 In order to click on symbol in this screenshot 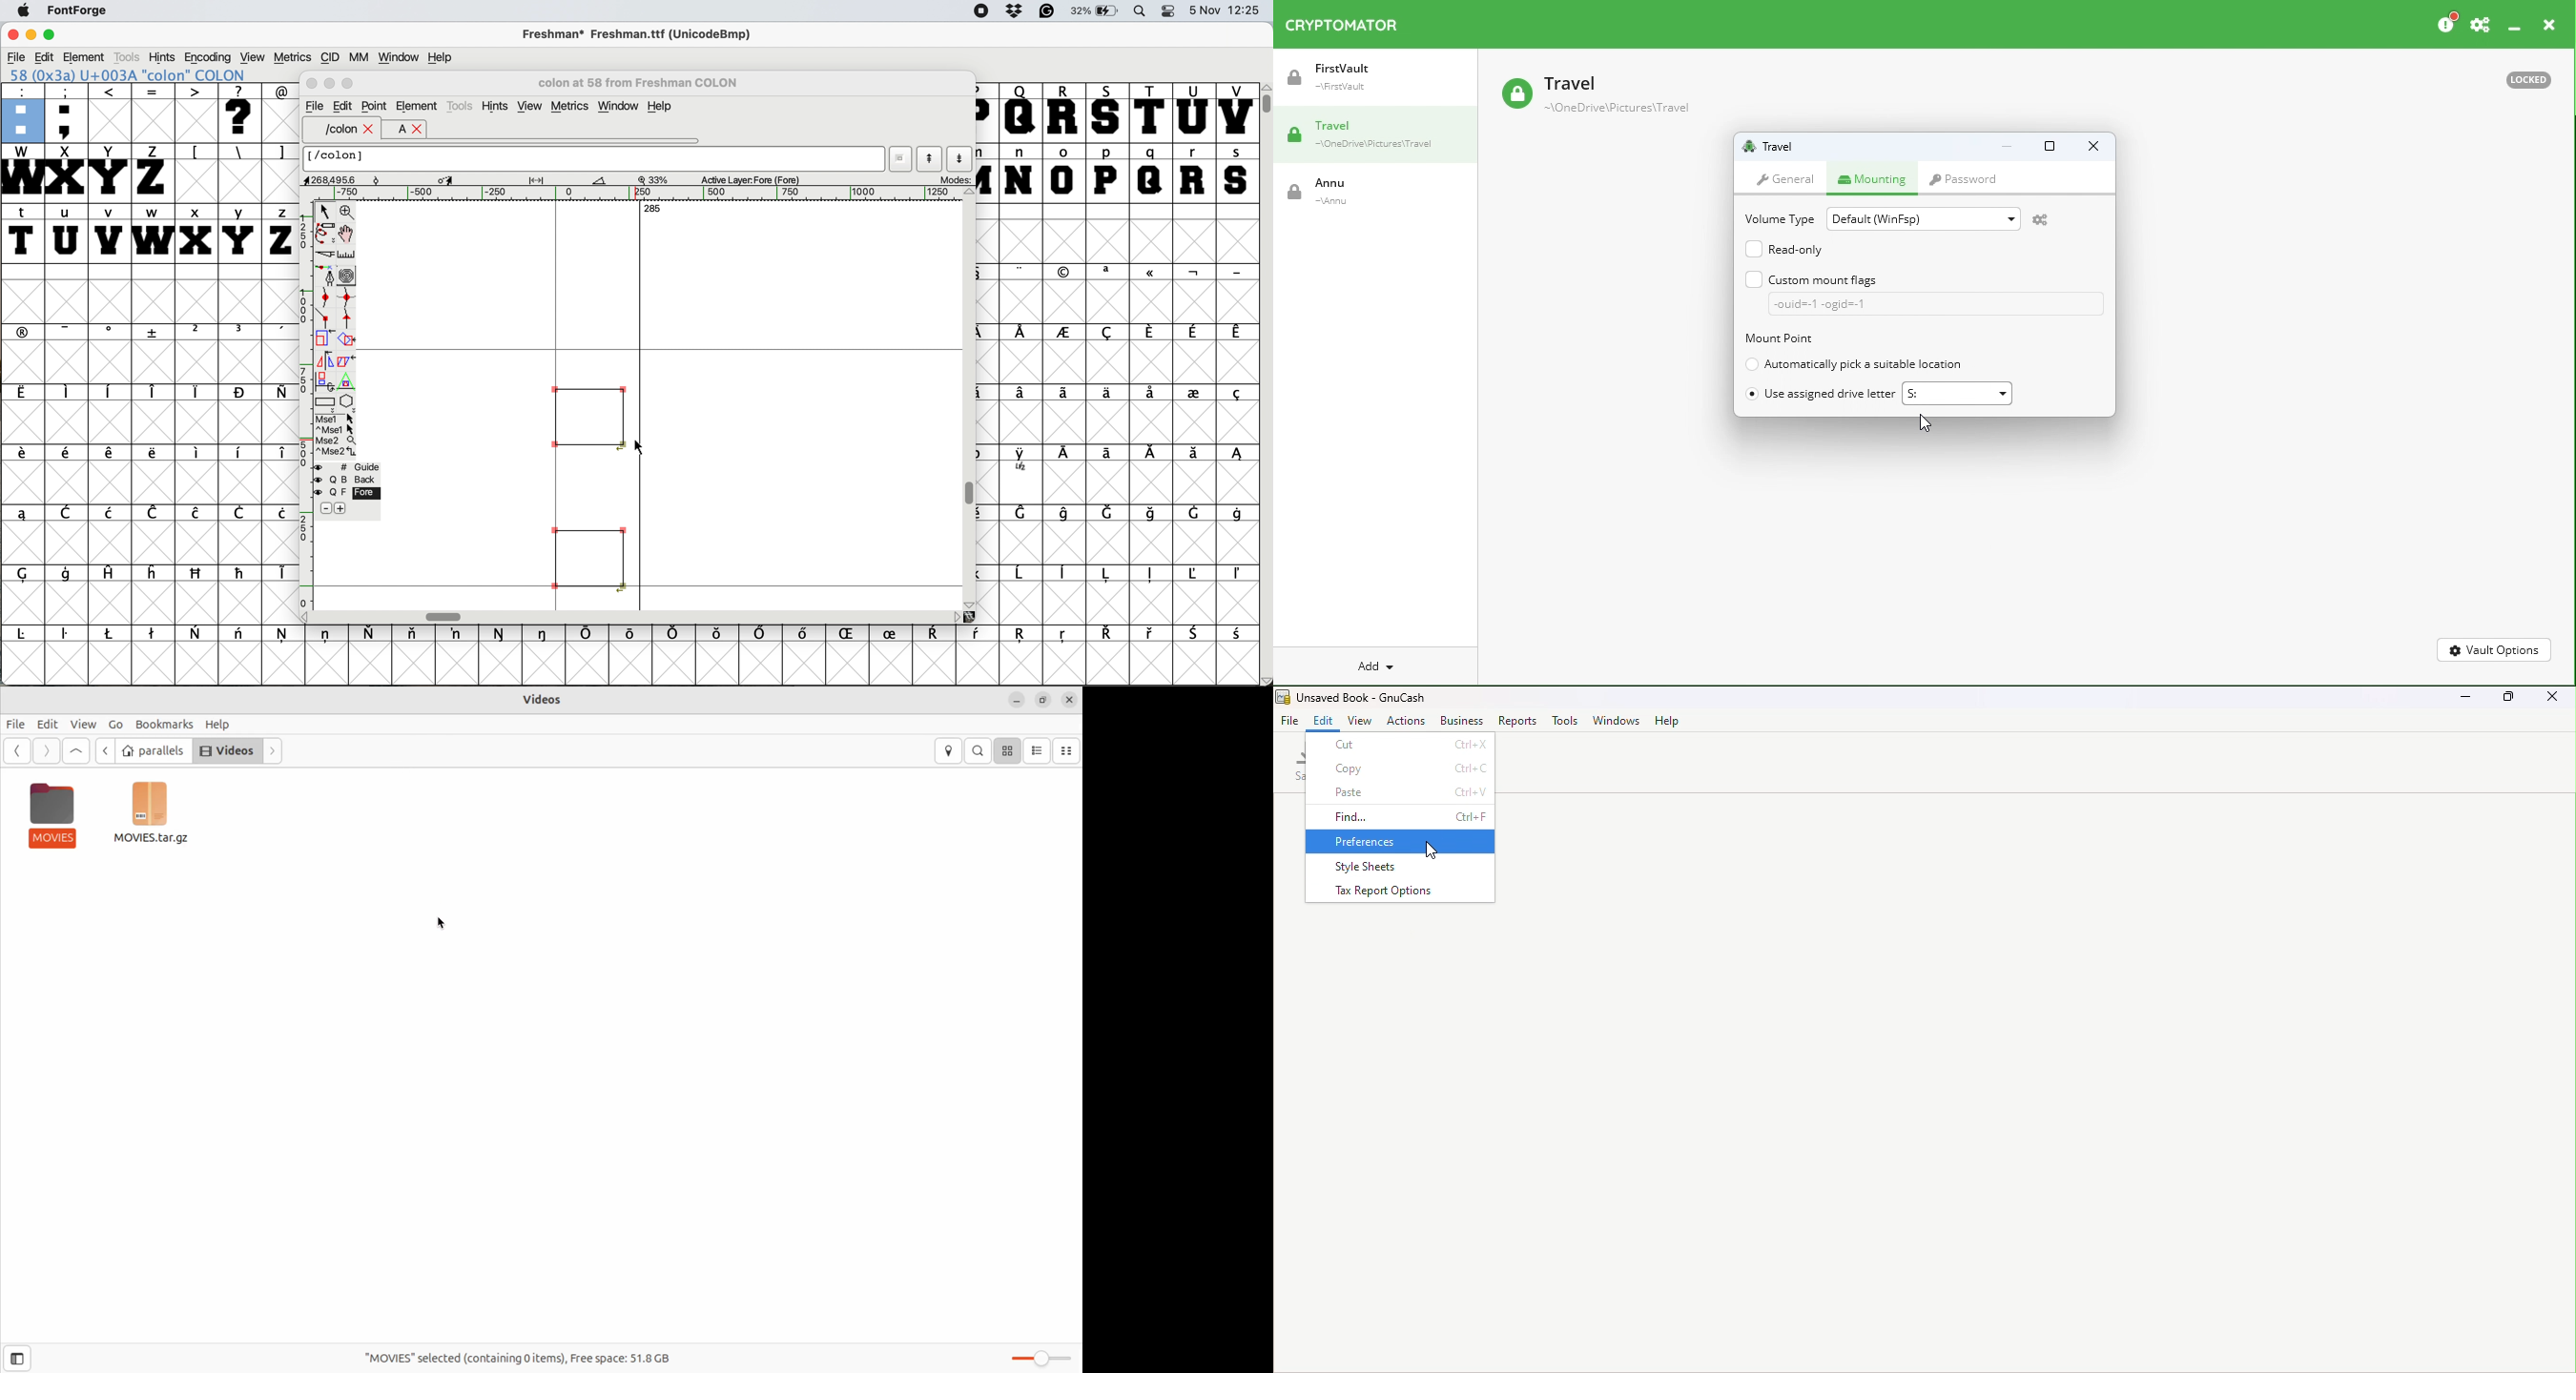, I will do `click(154, 512)`.